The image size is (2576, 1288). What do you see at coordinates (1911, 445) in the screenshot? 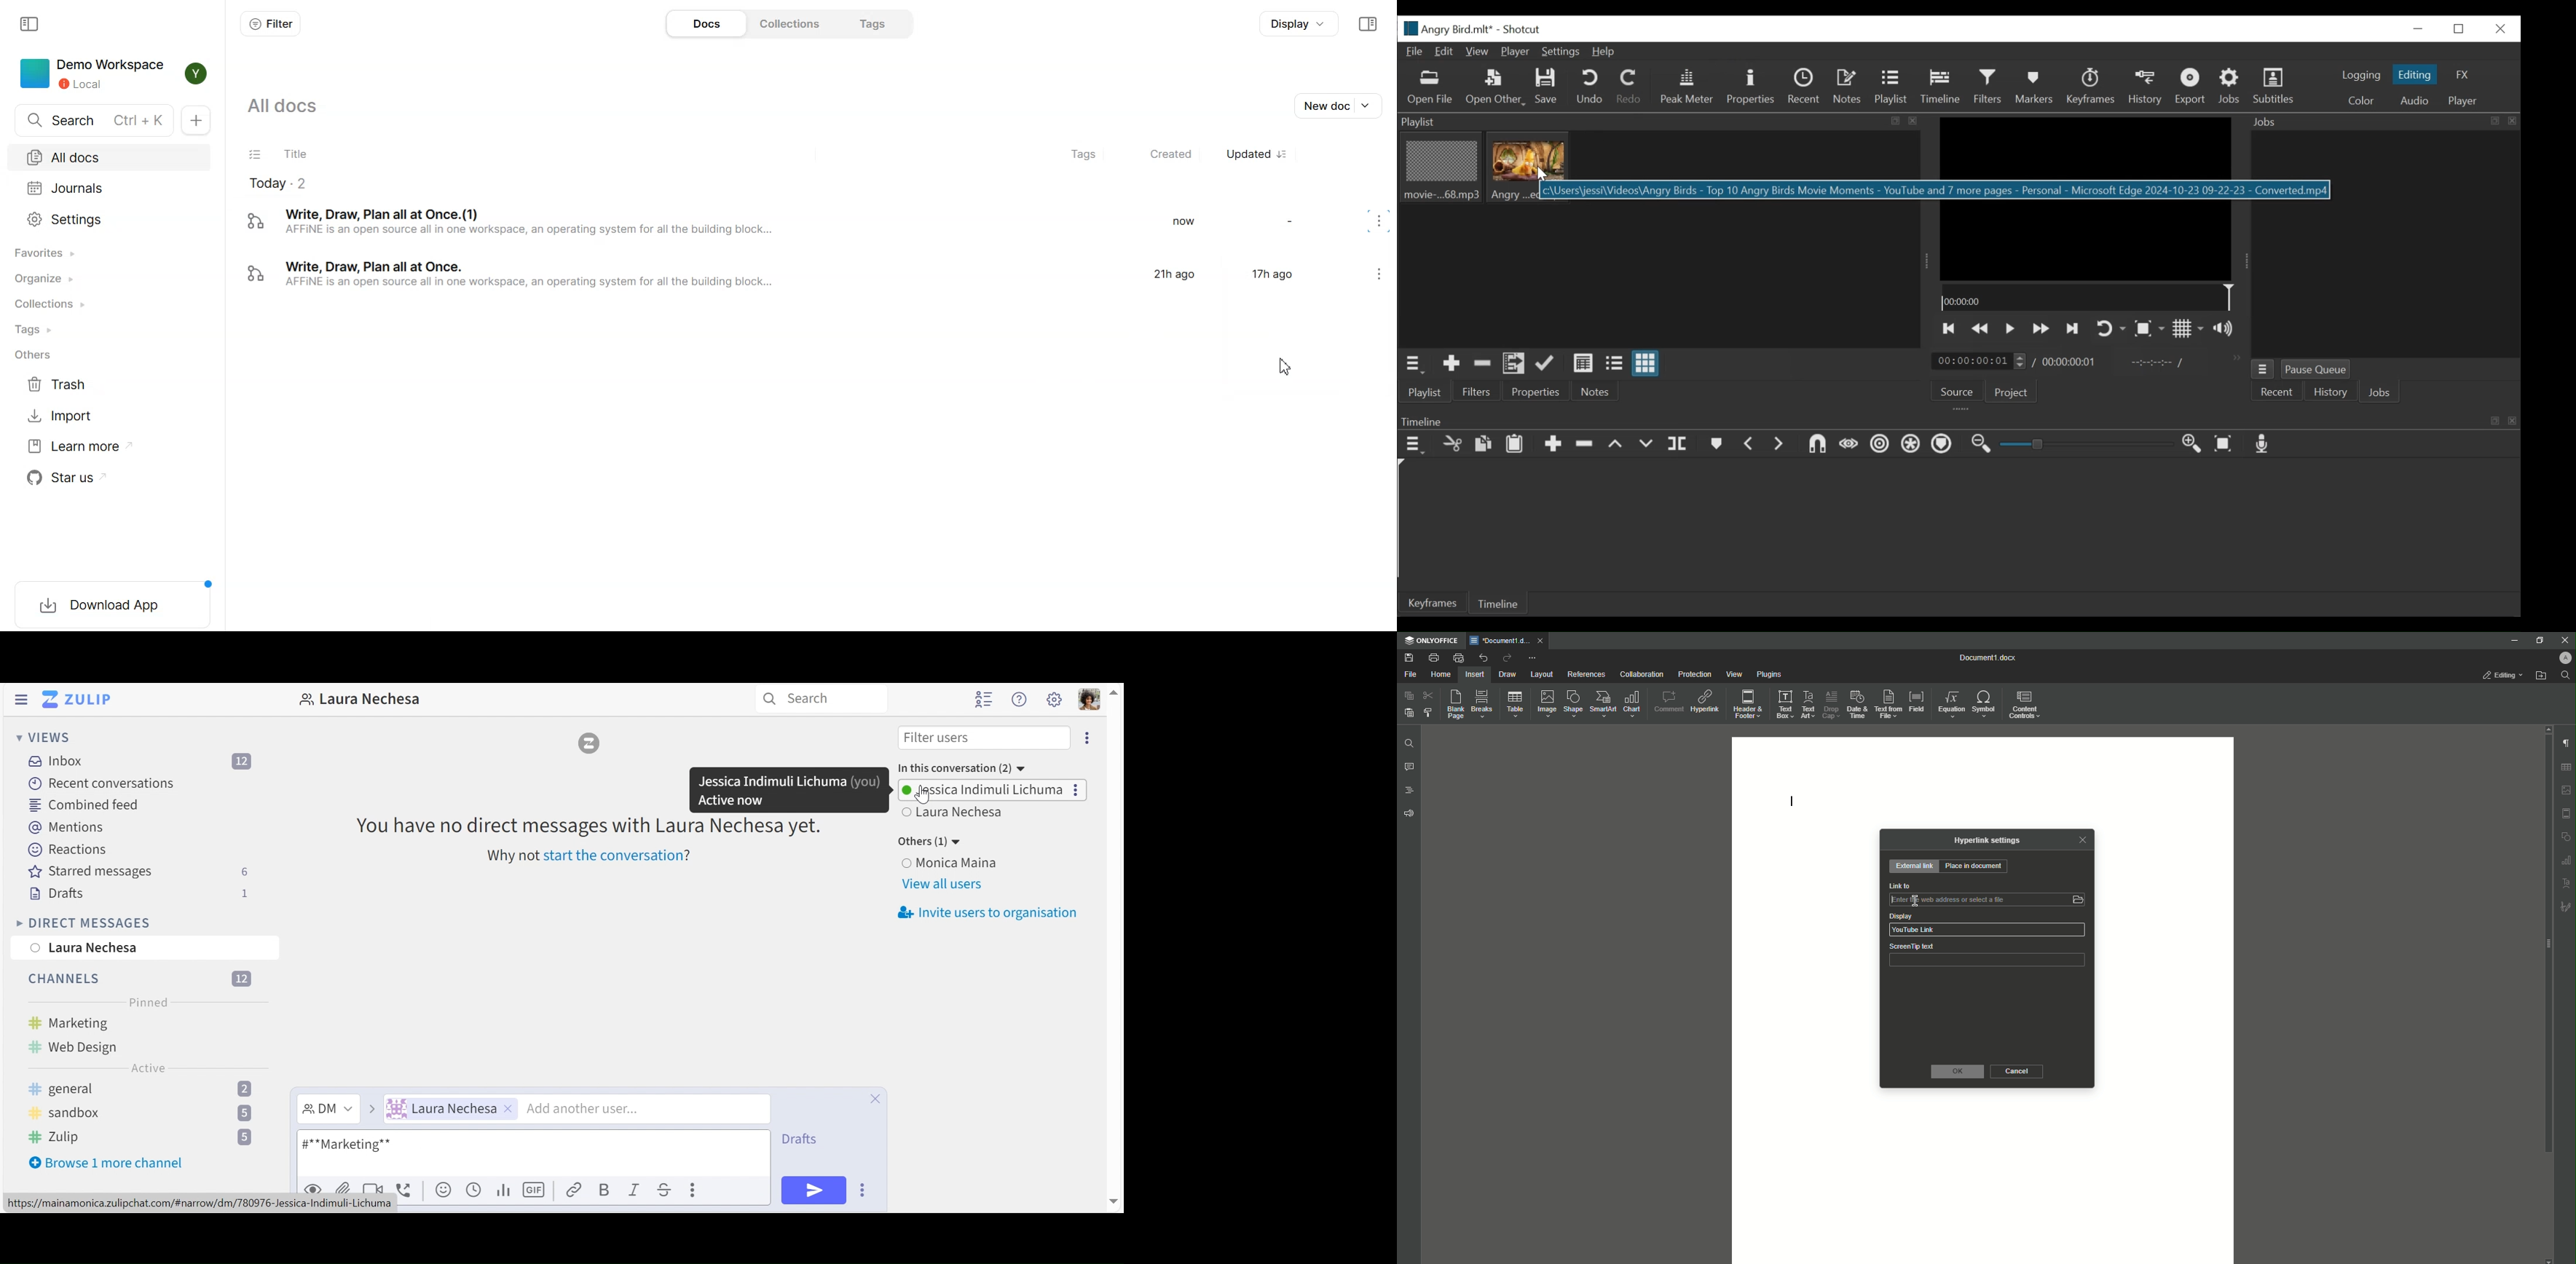
I see `Ripple all tracks` at bounding box center [1911, 445].